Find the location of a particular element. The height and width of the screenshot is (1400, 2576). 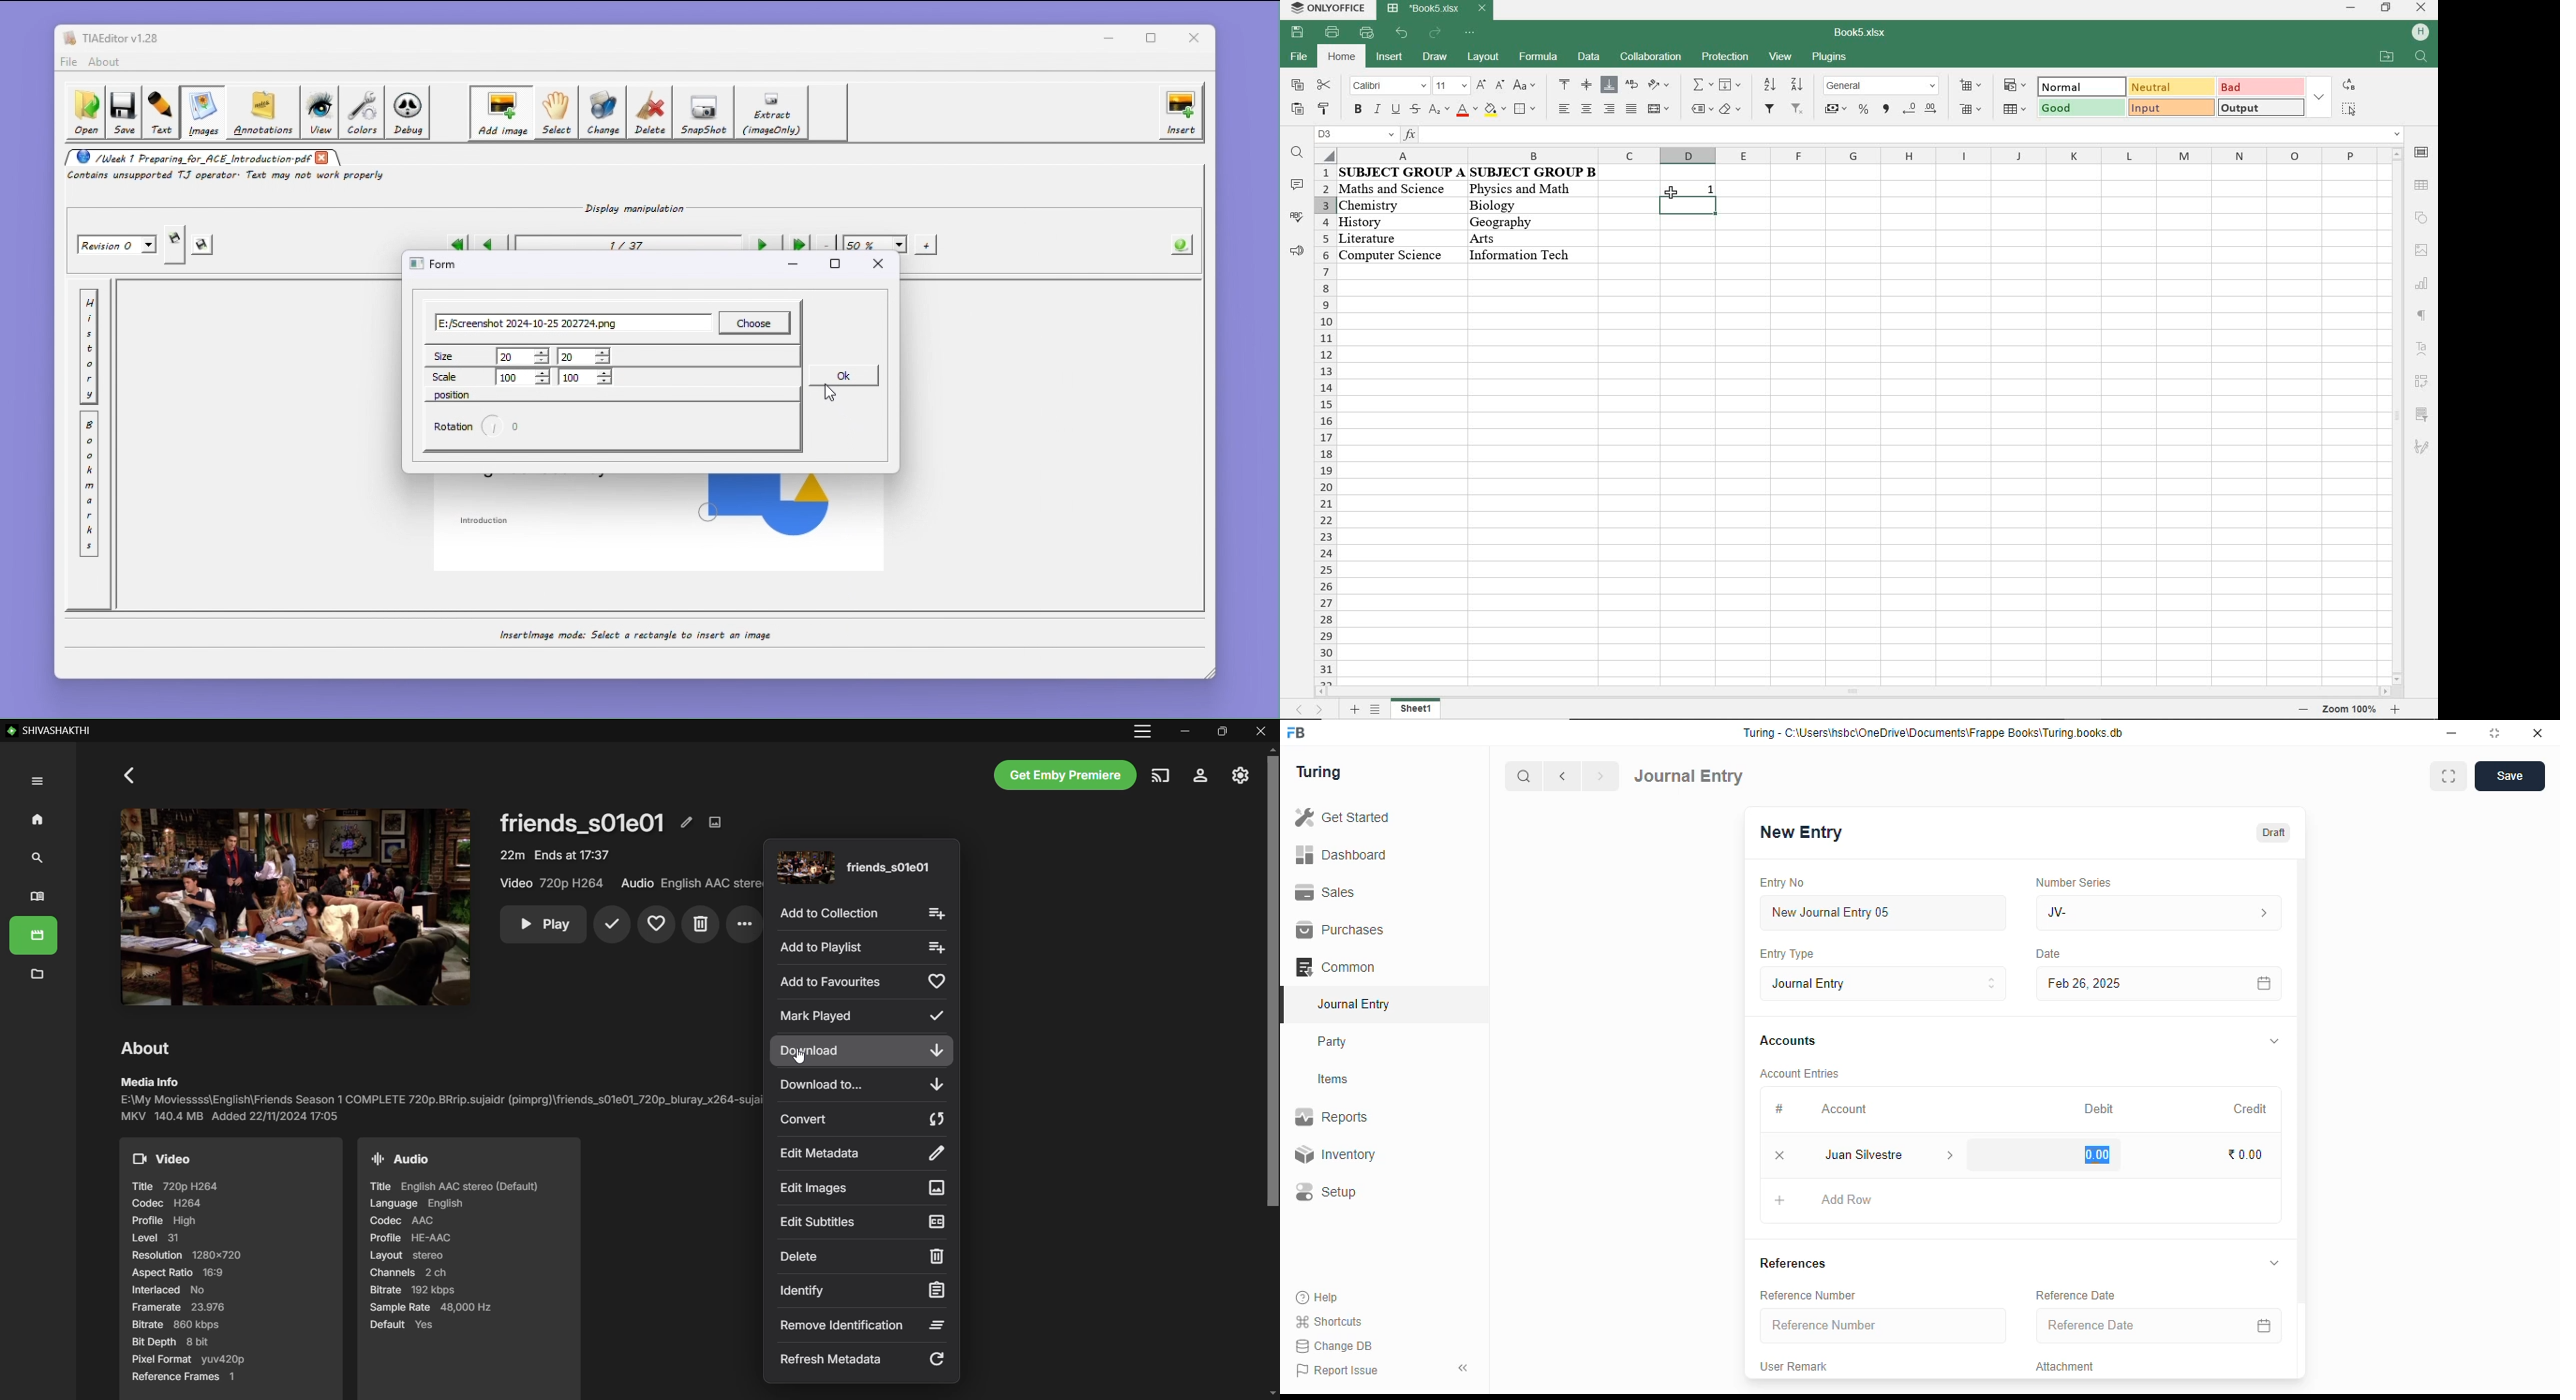

turing is located at coordinates (1319, 773).